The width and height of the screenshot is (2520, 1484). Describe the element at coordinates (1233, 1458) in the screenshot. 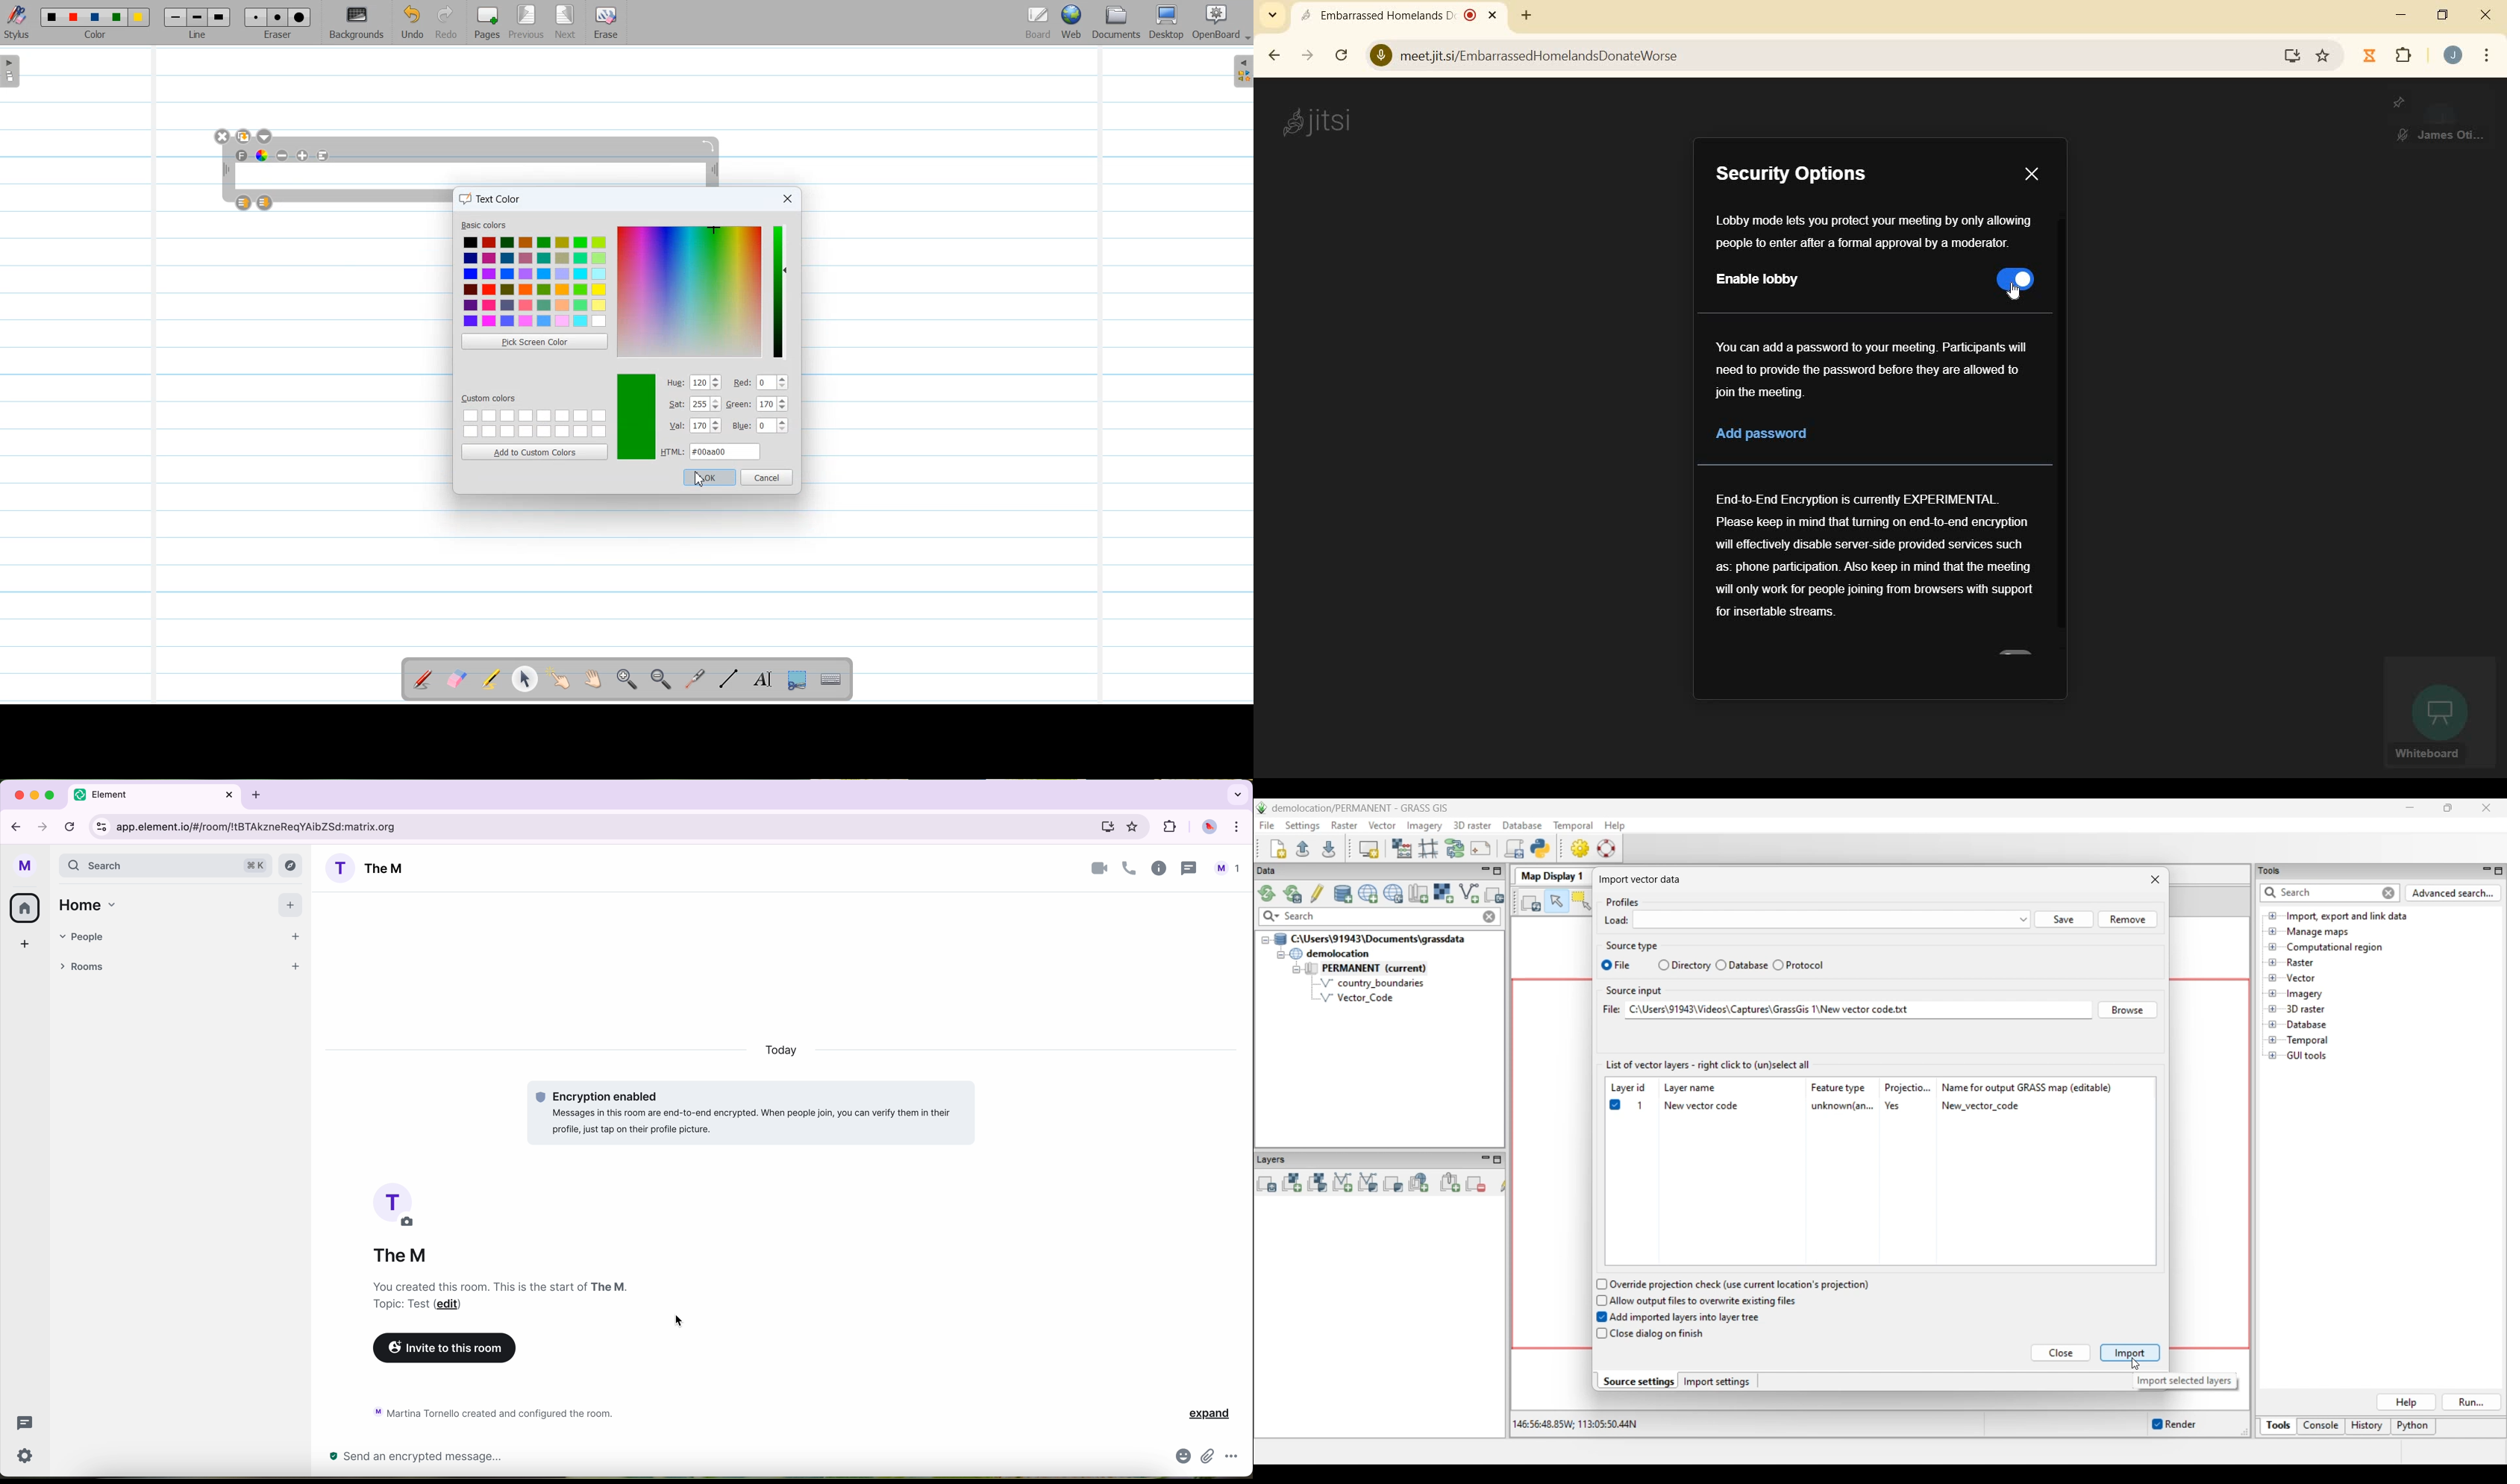

I see `more options` at that location.